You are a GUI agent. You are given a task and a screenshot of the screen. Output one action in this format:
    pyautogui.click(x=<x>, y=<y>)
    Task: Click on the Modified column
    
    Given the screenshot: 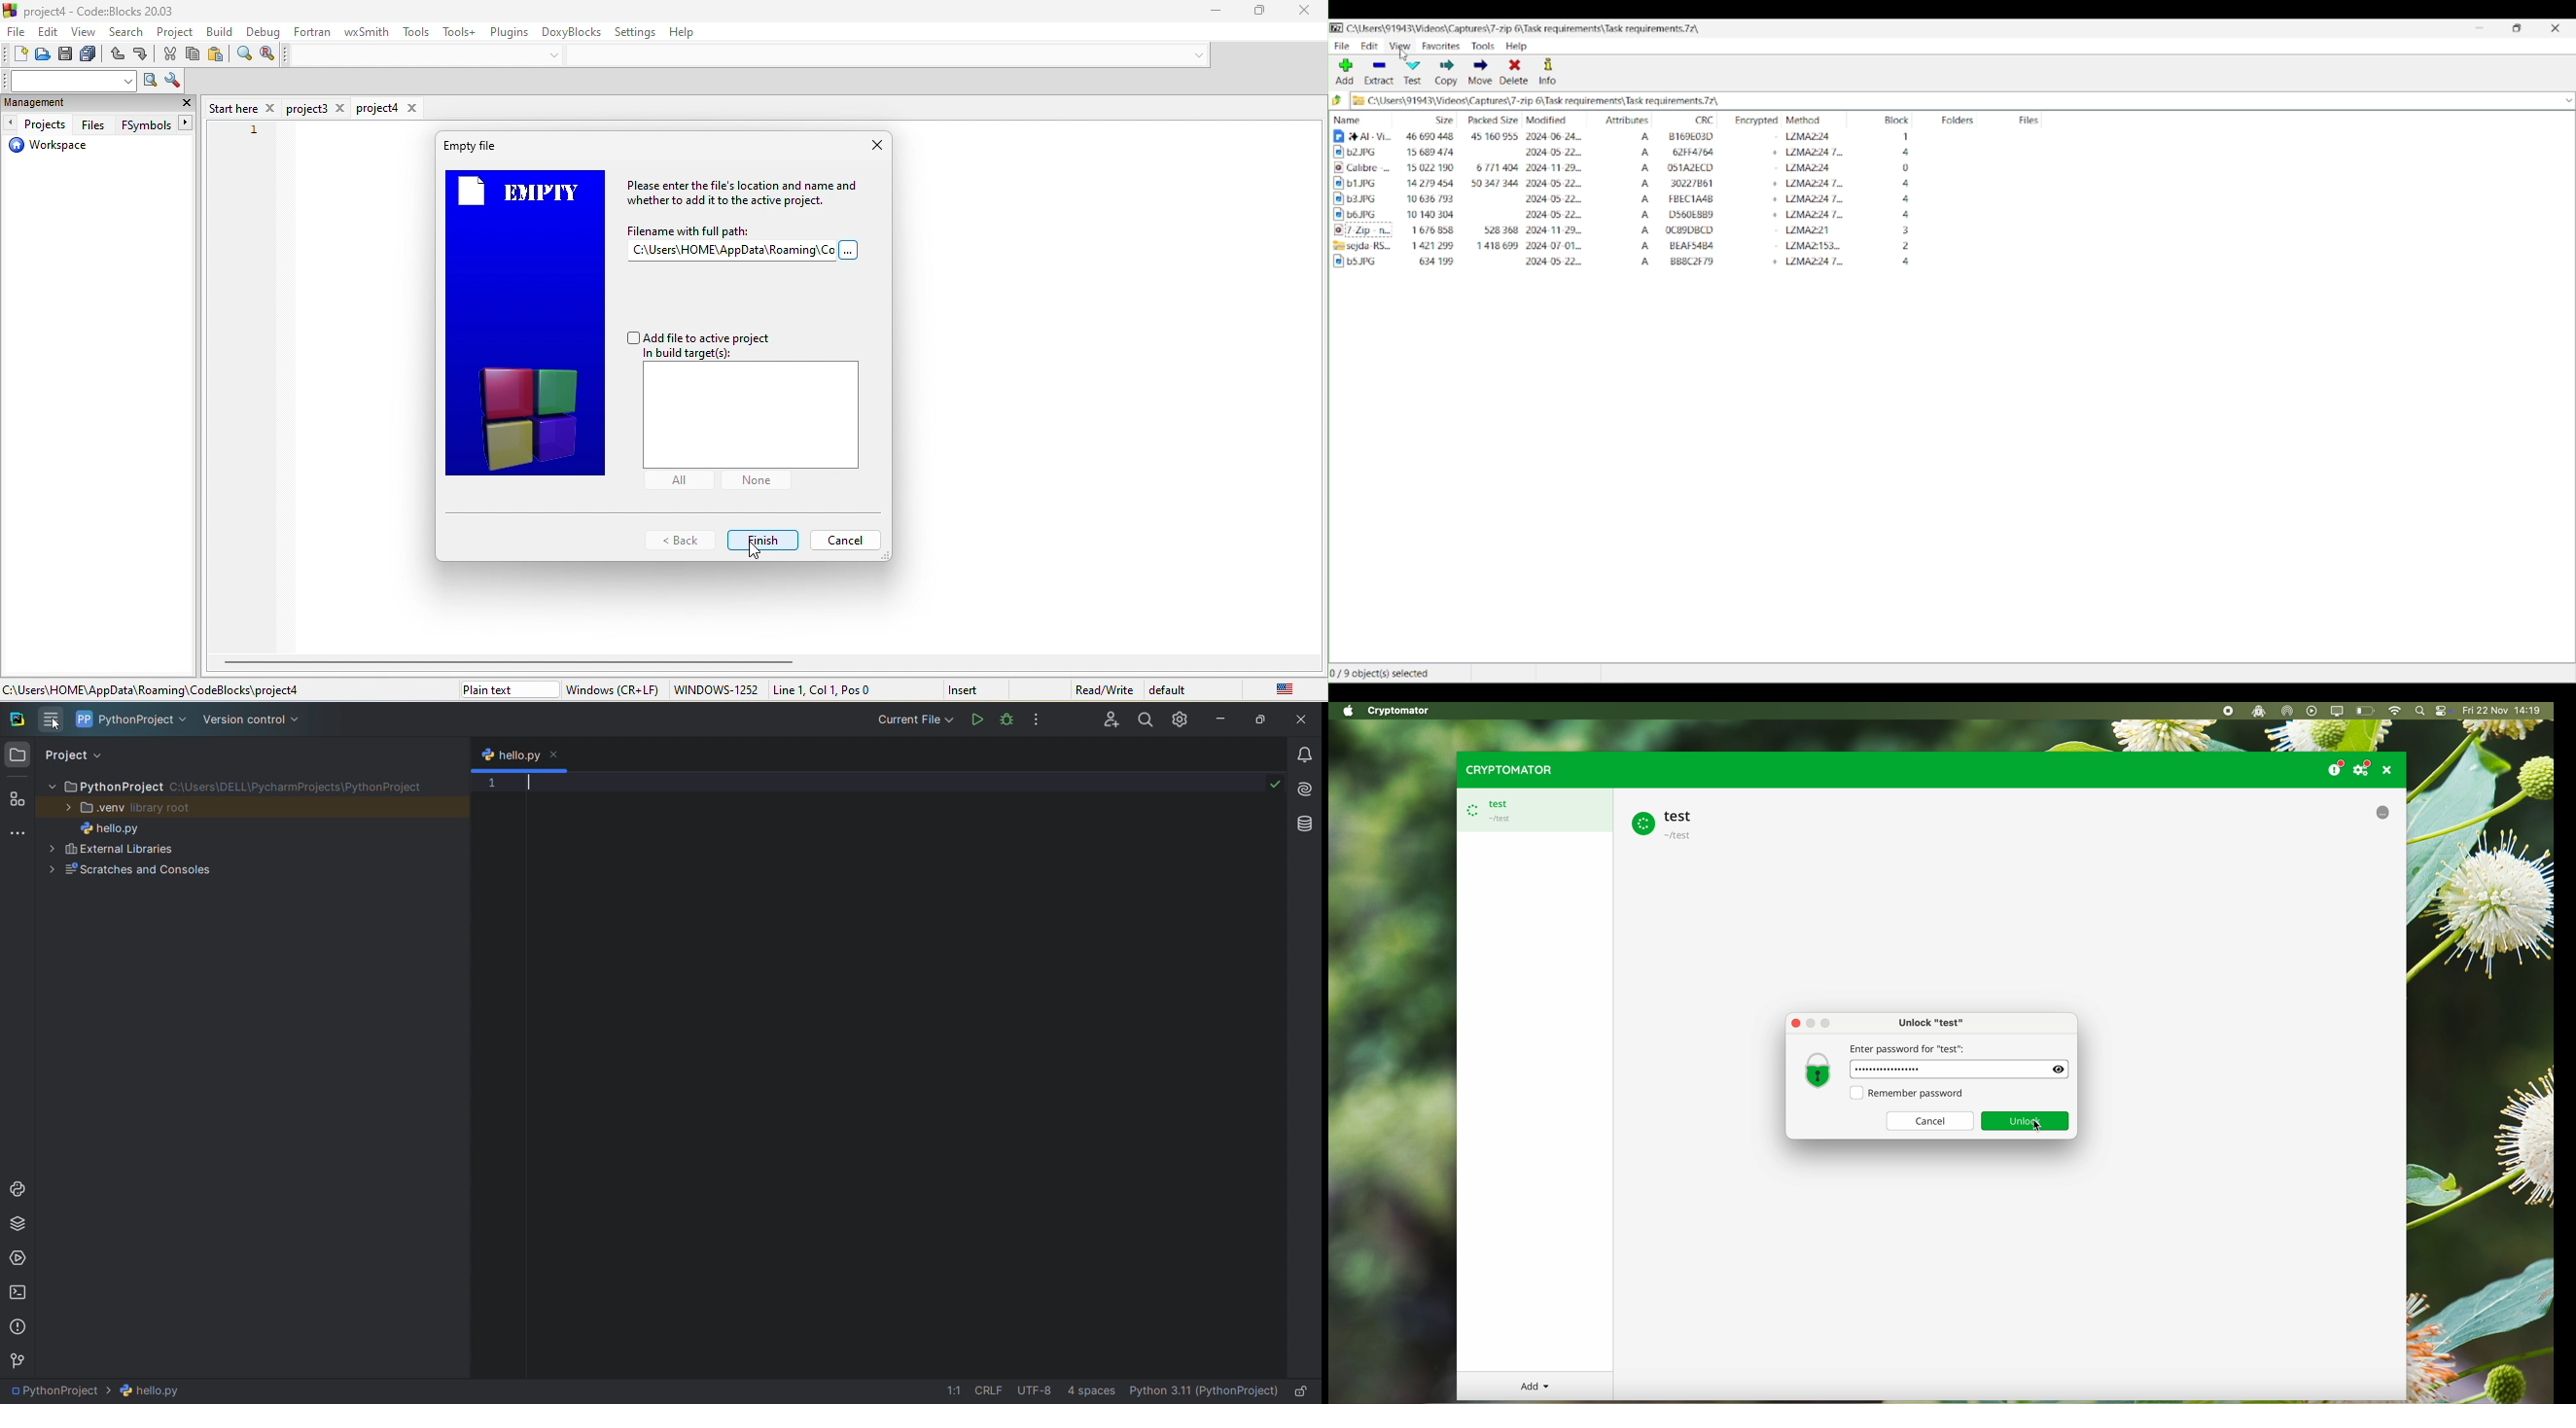 What is the action you would take?
    pyautogui.click(x=1555, y=118)
    